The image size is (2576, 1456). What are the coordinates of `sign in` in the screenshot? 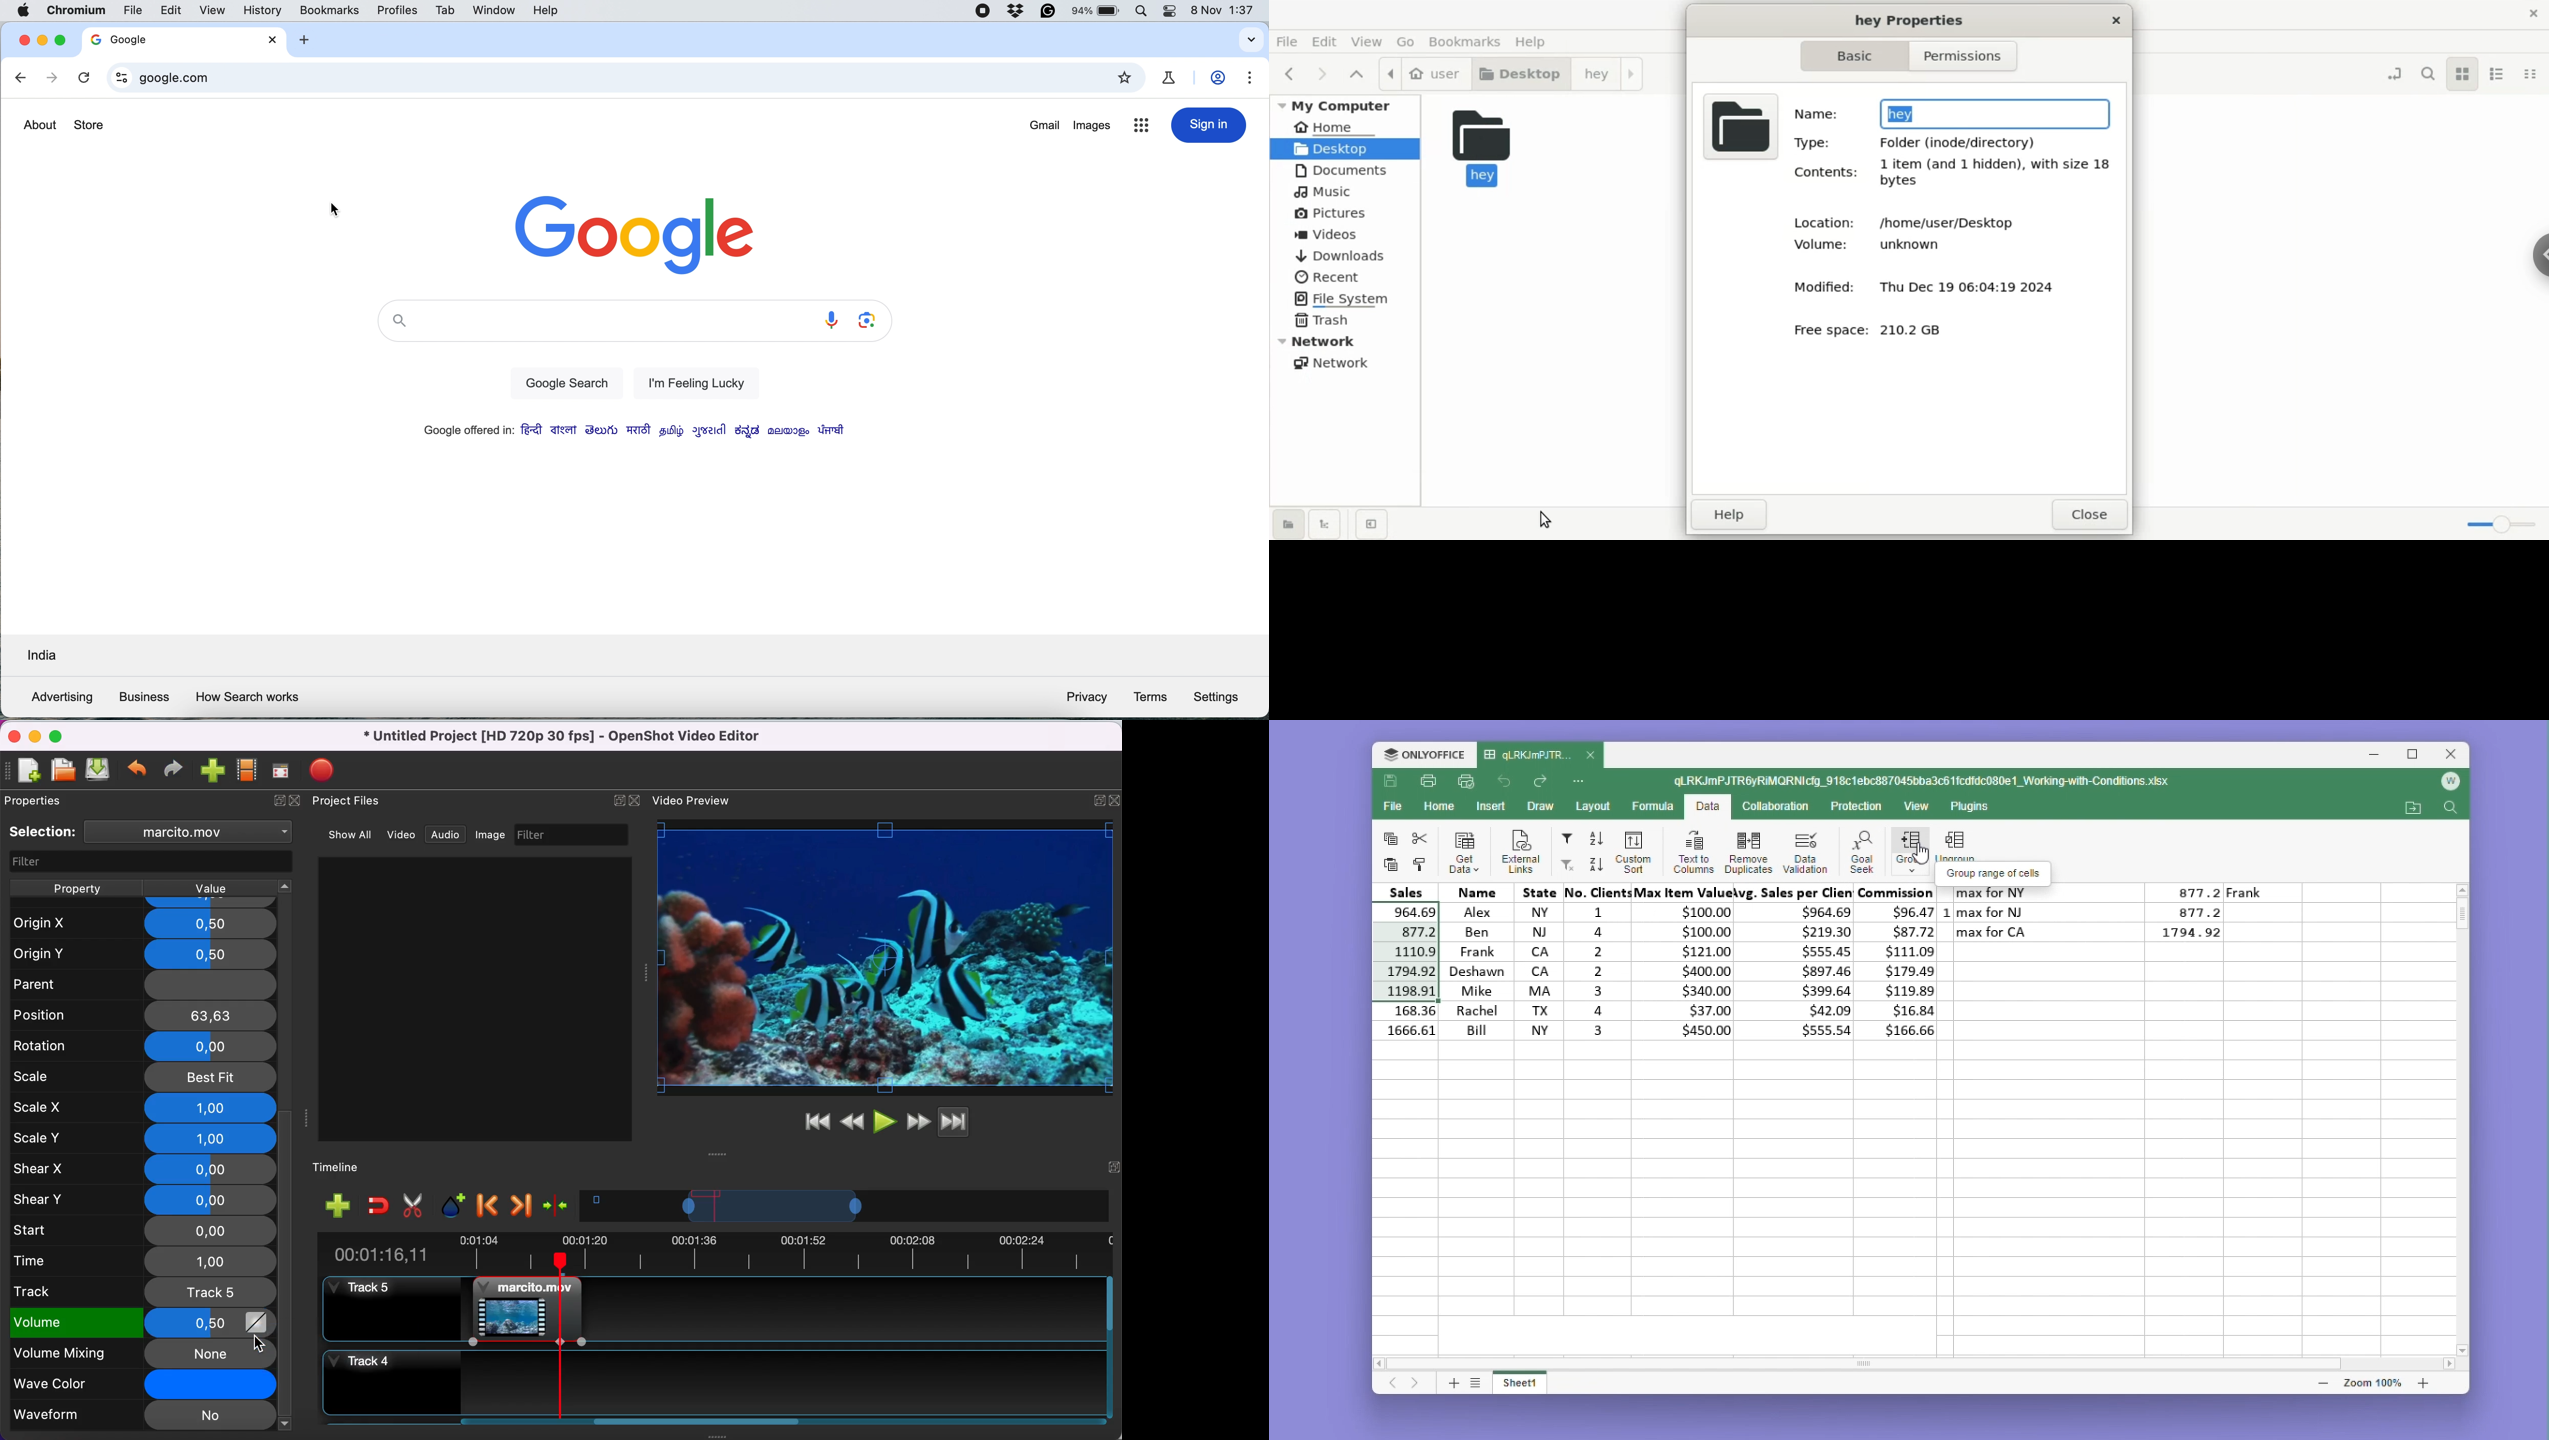 It's located at (1209, 125).